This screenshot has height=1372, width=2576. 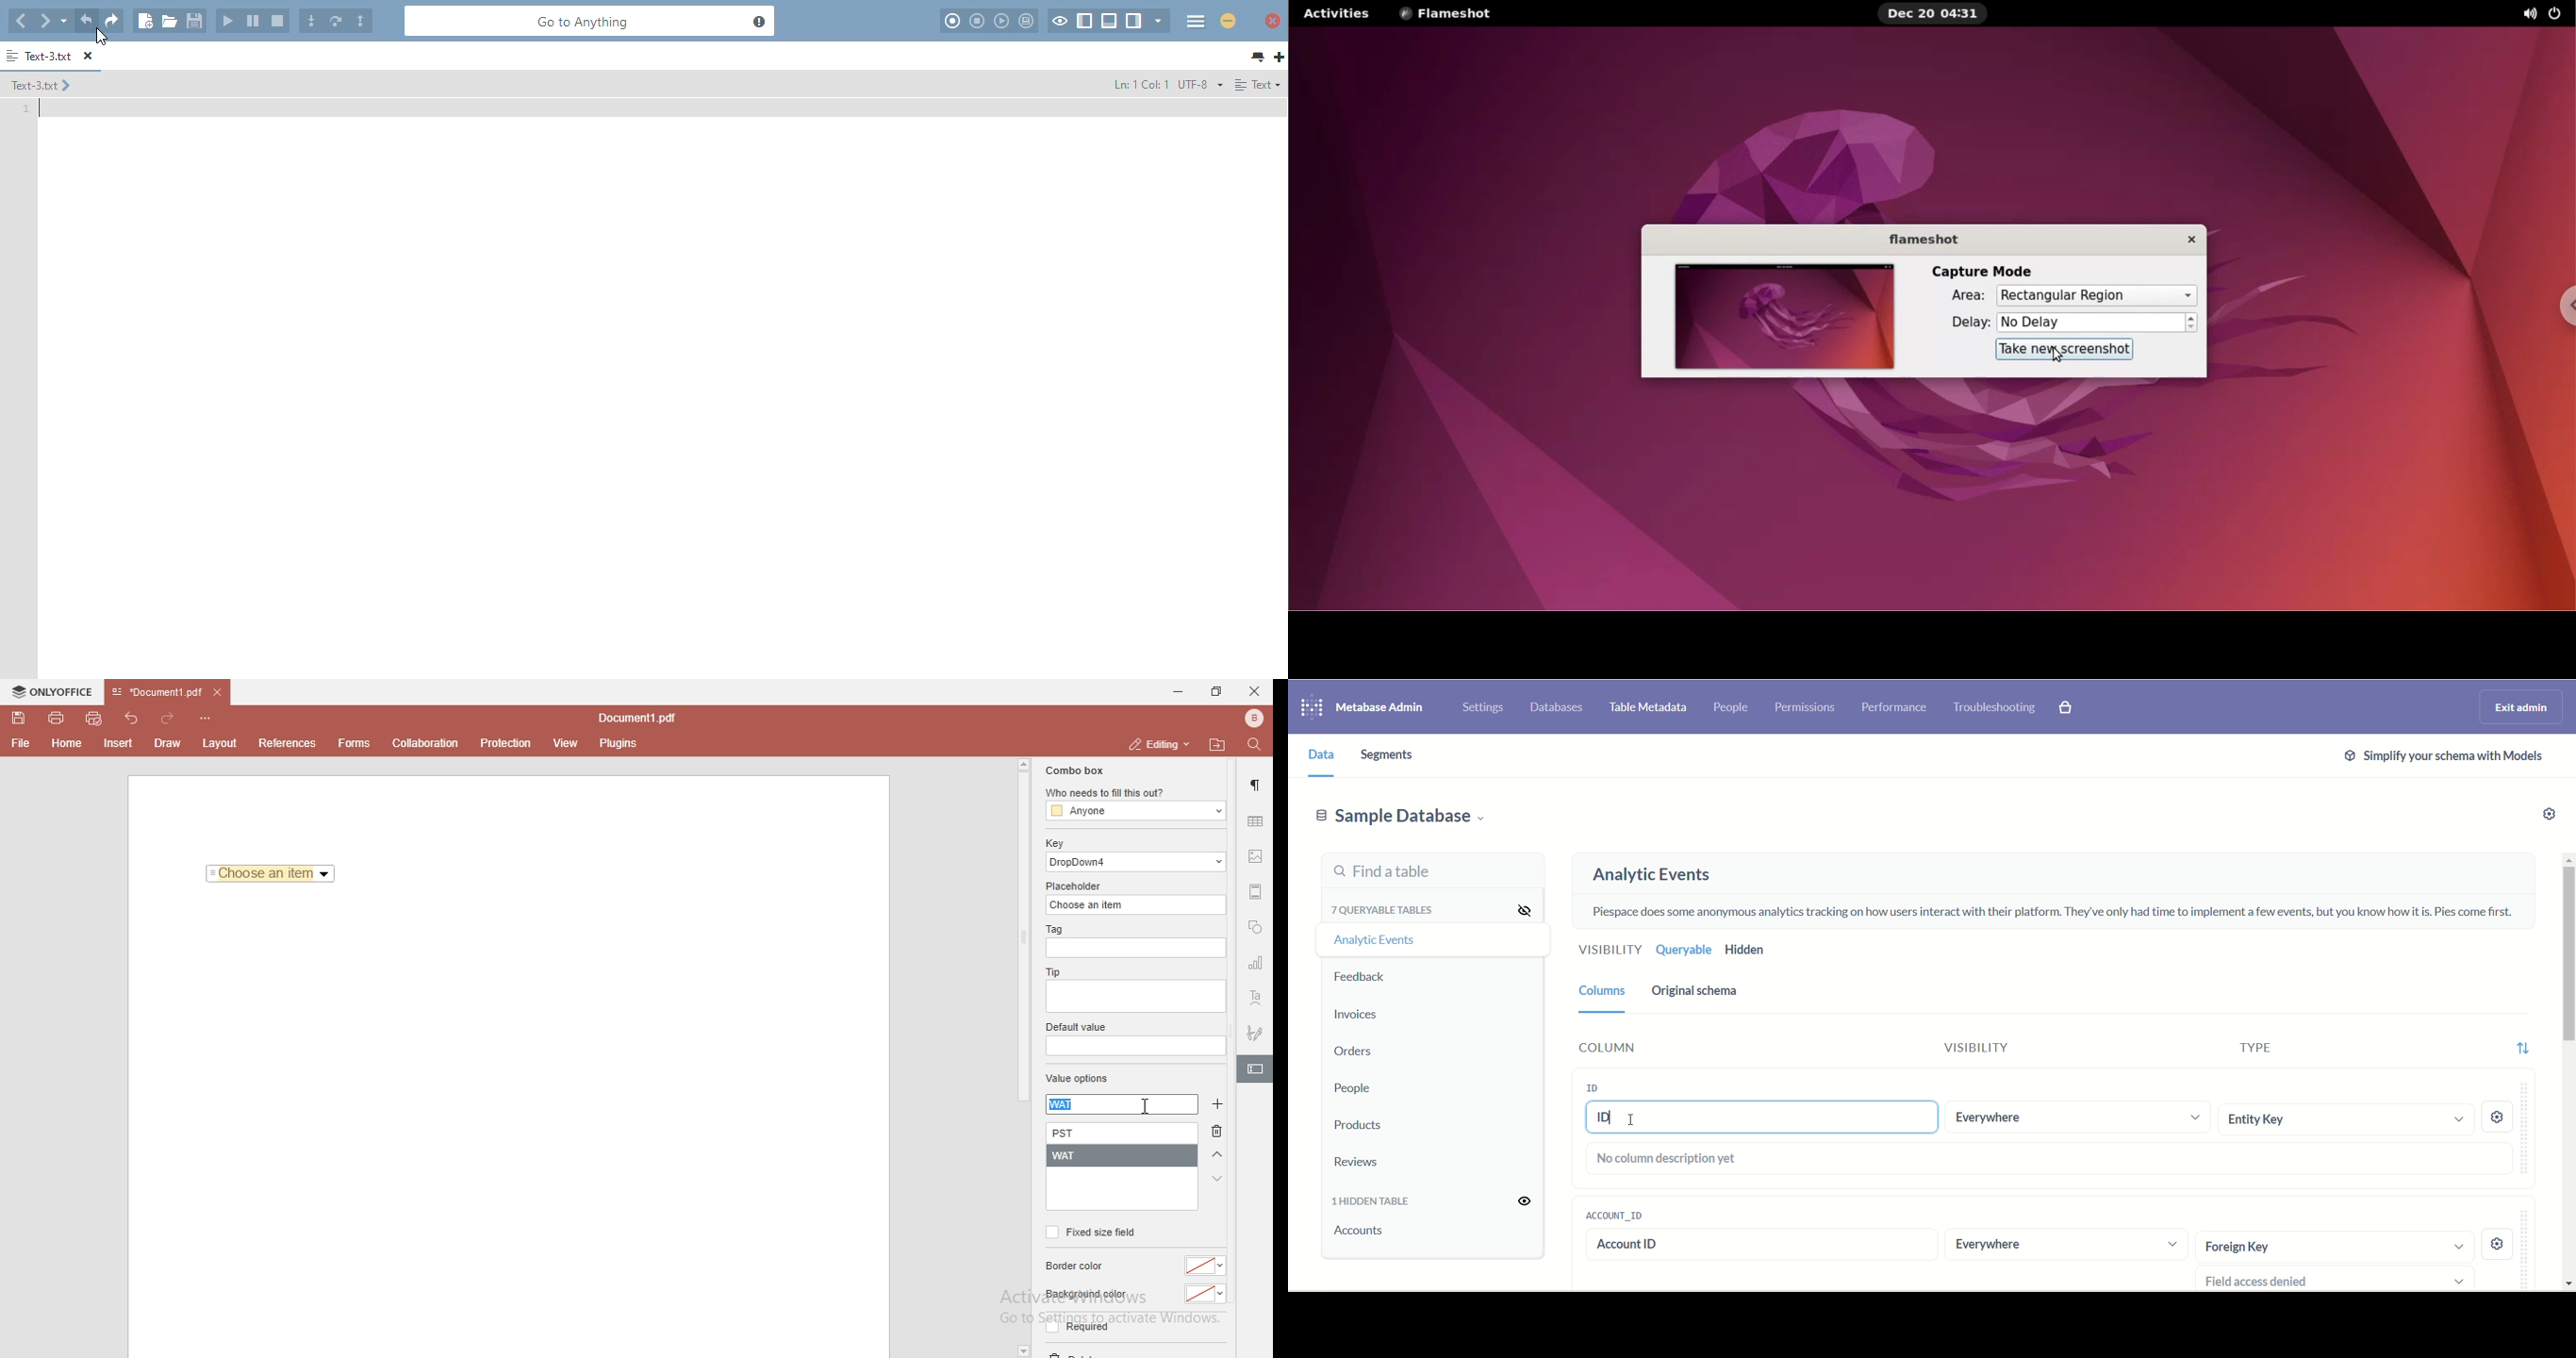 What do you see at coordinates (430, 741) in the screenshot?
I see `collaboration` at bounding box center [430, 741].